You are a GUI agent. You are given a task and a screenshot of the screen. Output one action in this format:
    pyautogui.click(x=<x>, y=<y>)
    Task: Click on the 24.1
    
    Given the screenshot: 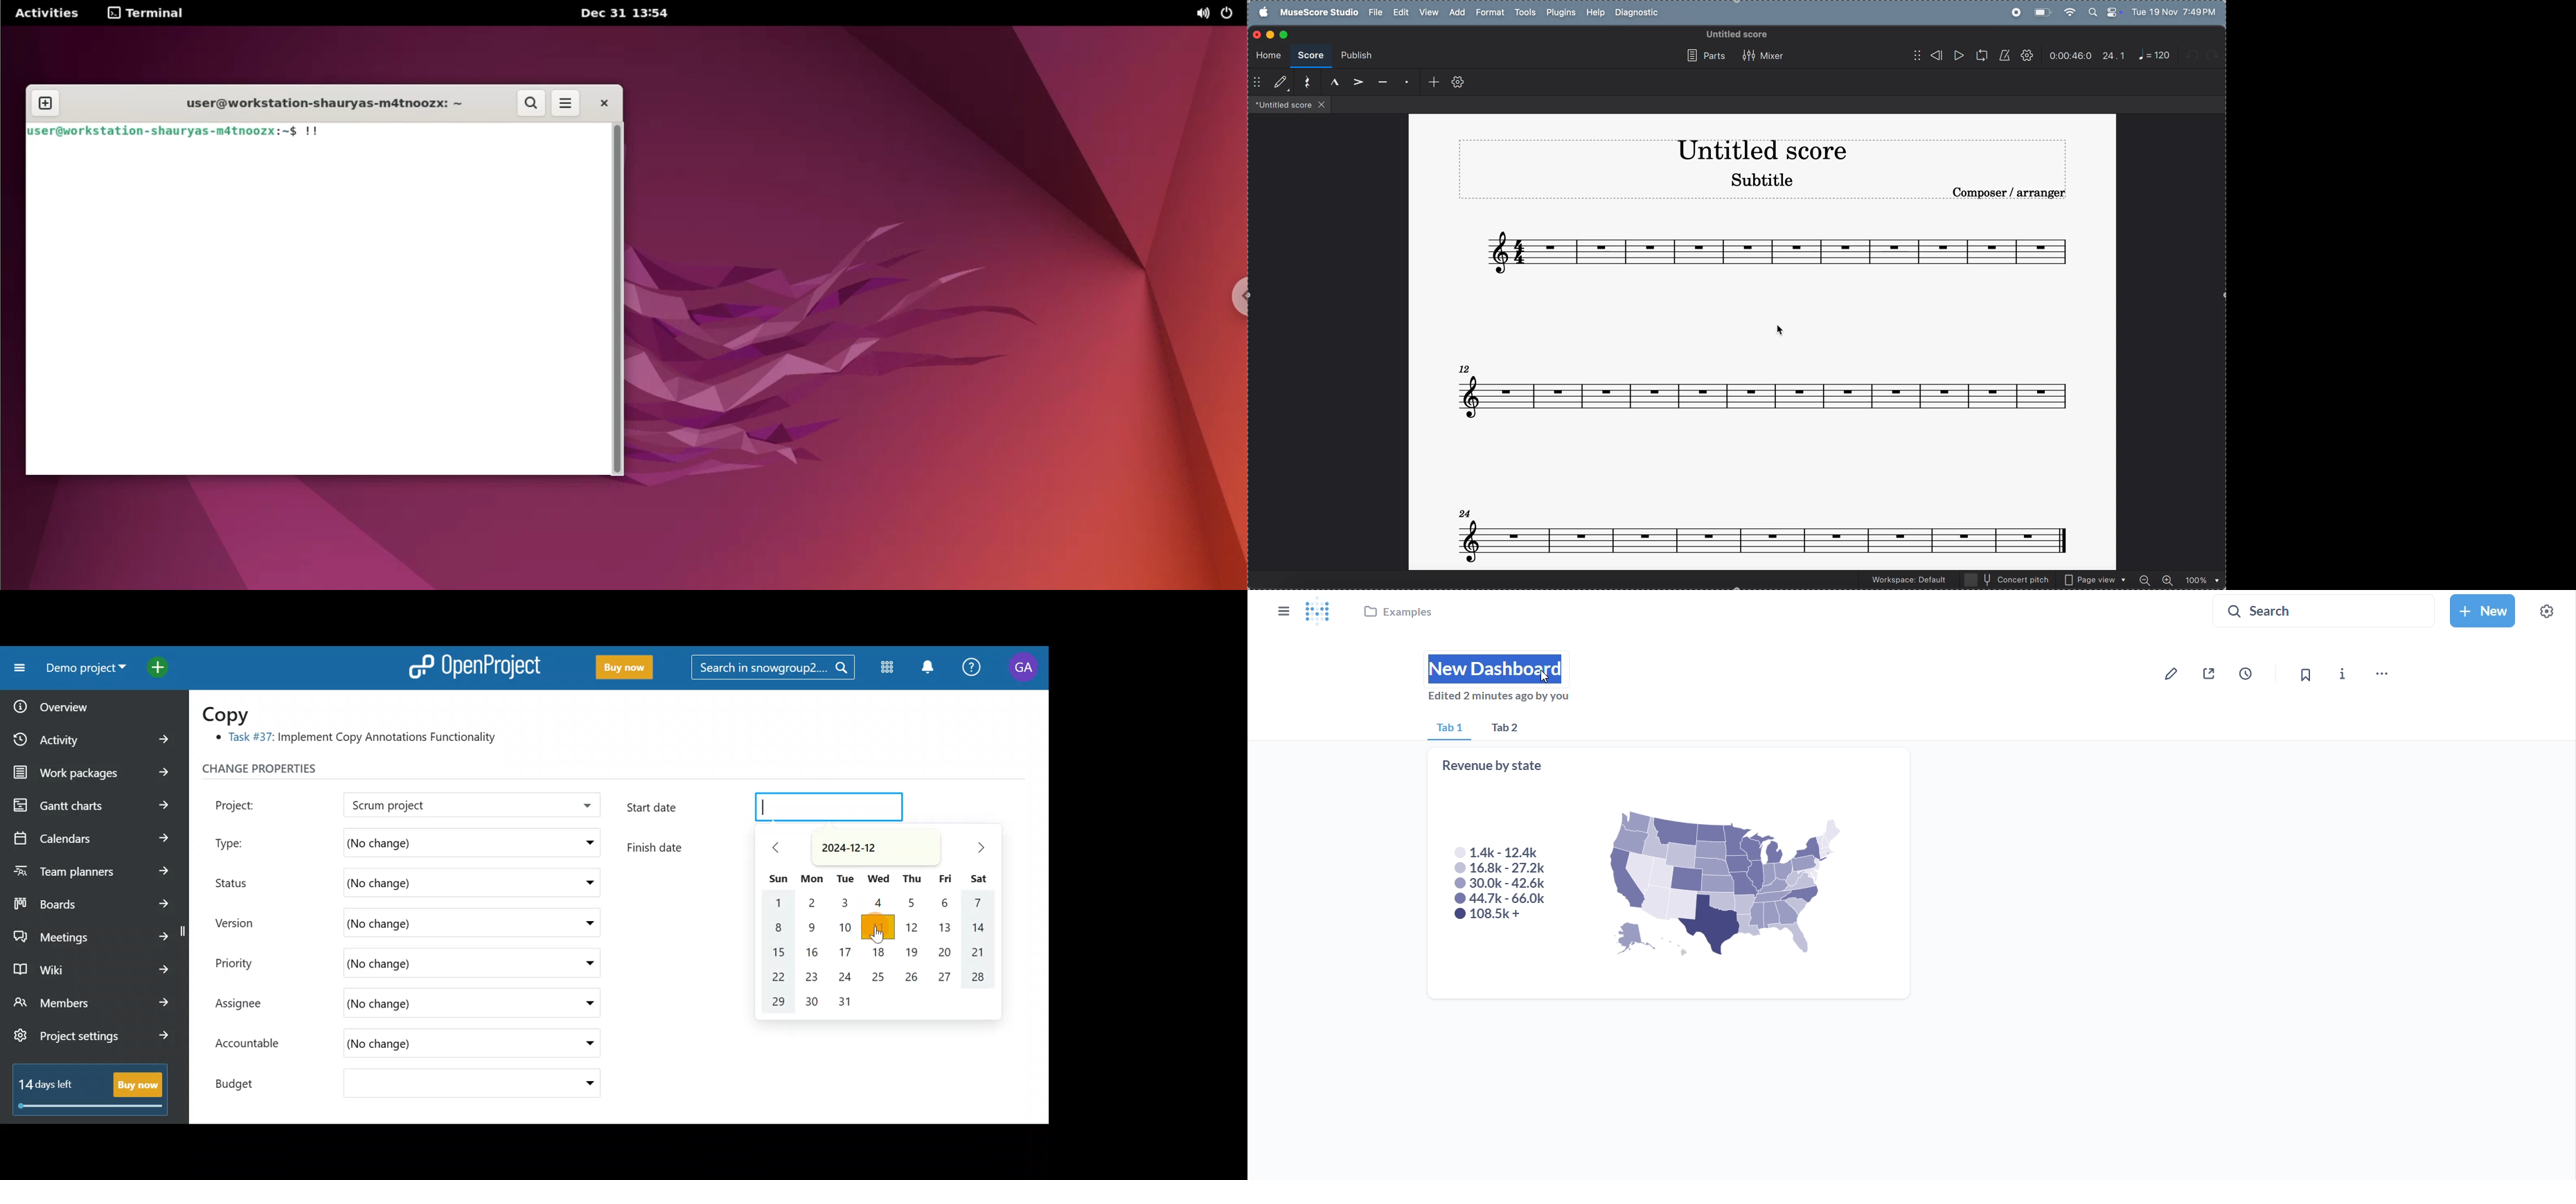 What is the action you would take?
    pyautogui.click(x=2114, y=56)
    